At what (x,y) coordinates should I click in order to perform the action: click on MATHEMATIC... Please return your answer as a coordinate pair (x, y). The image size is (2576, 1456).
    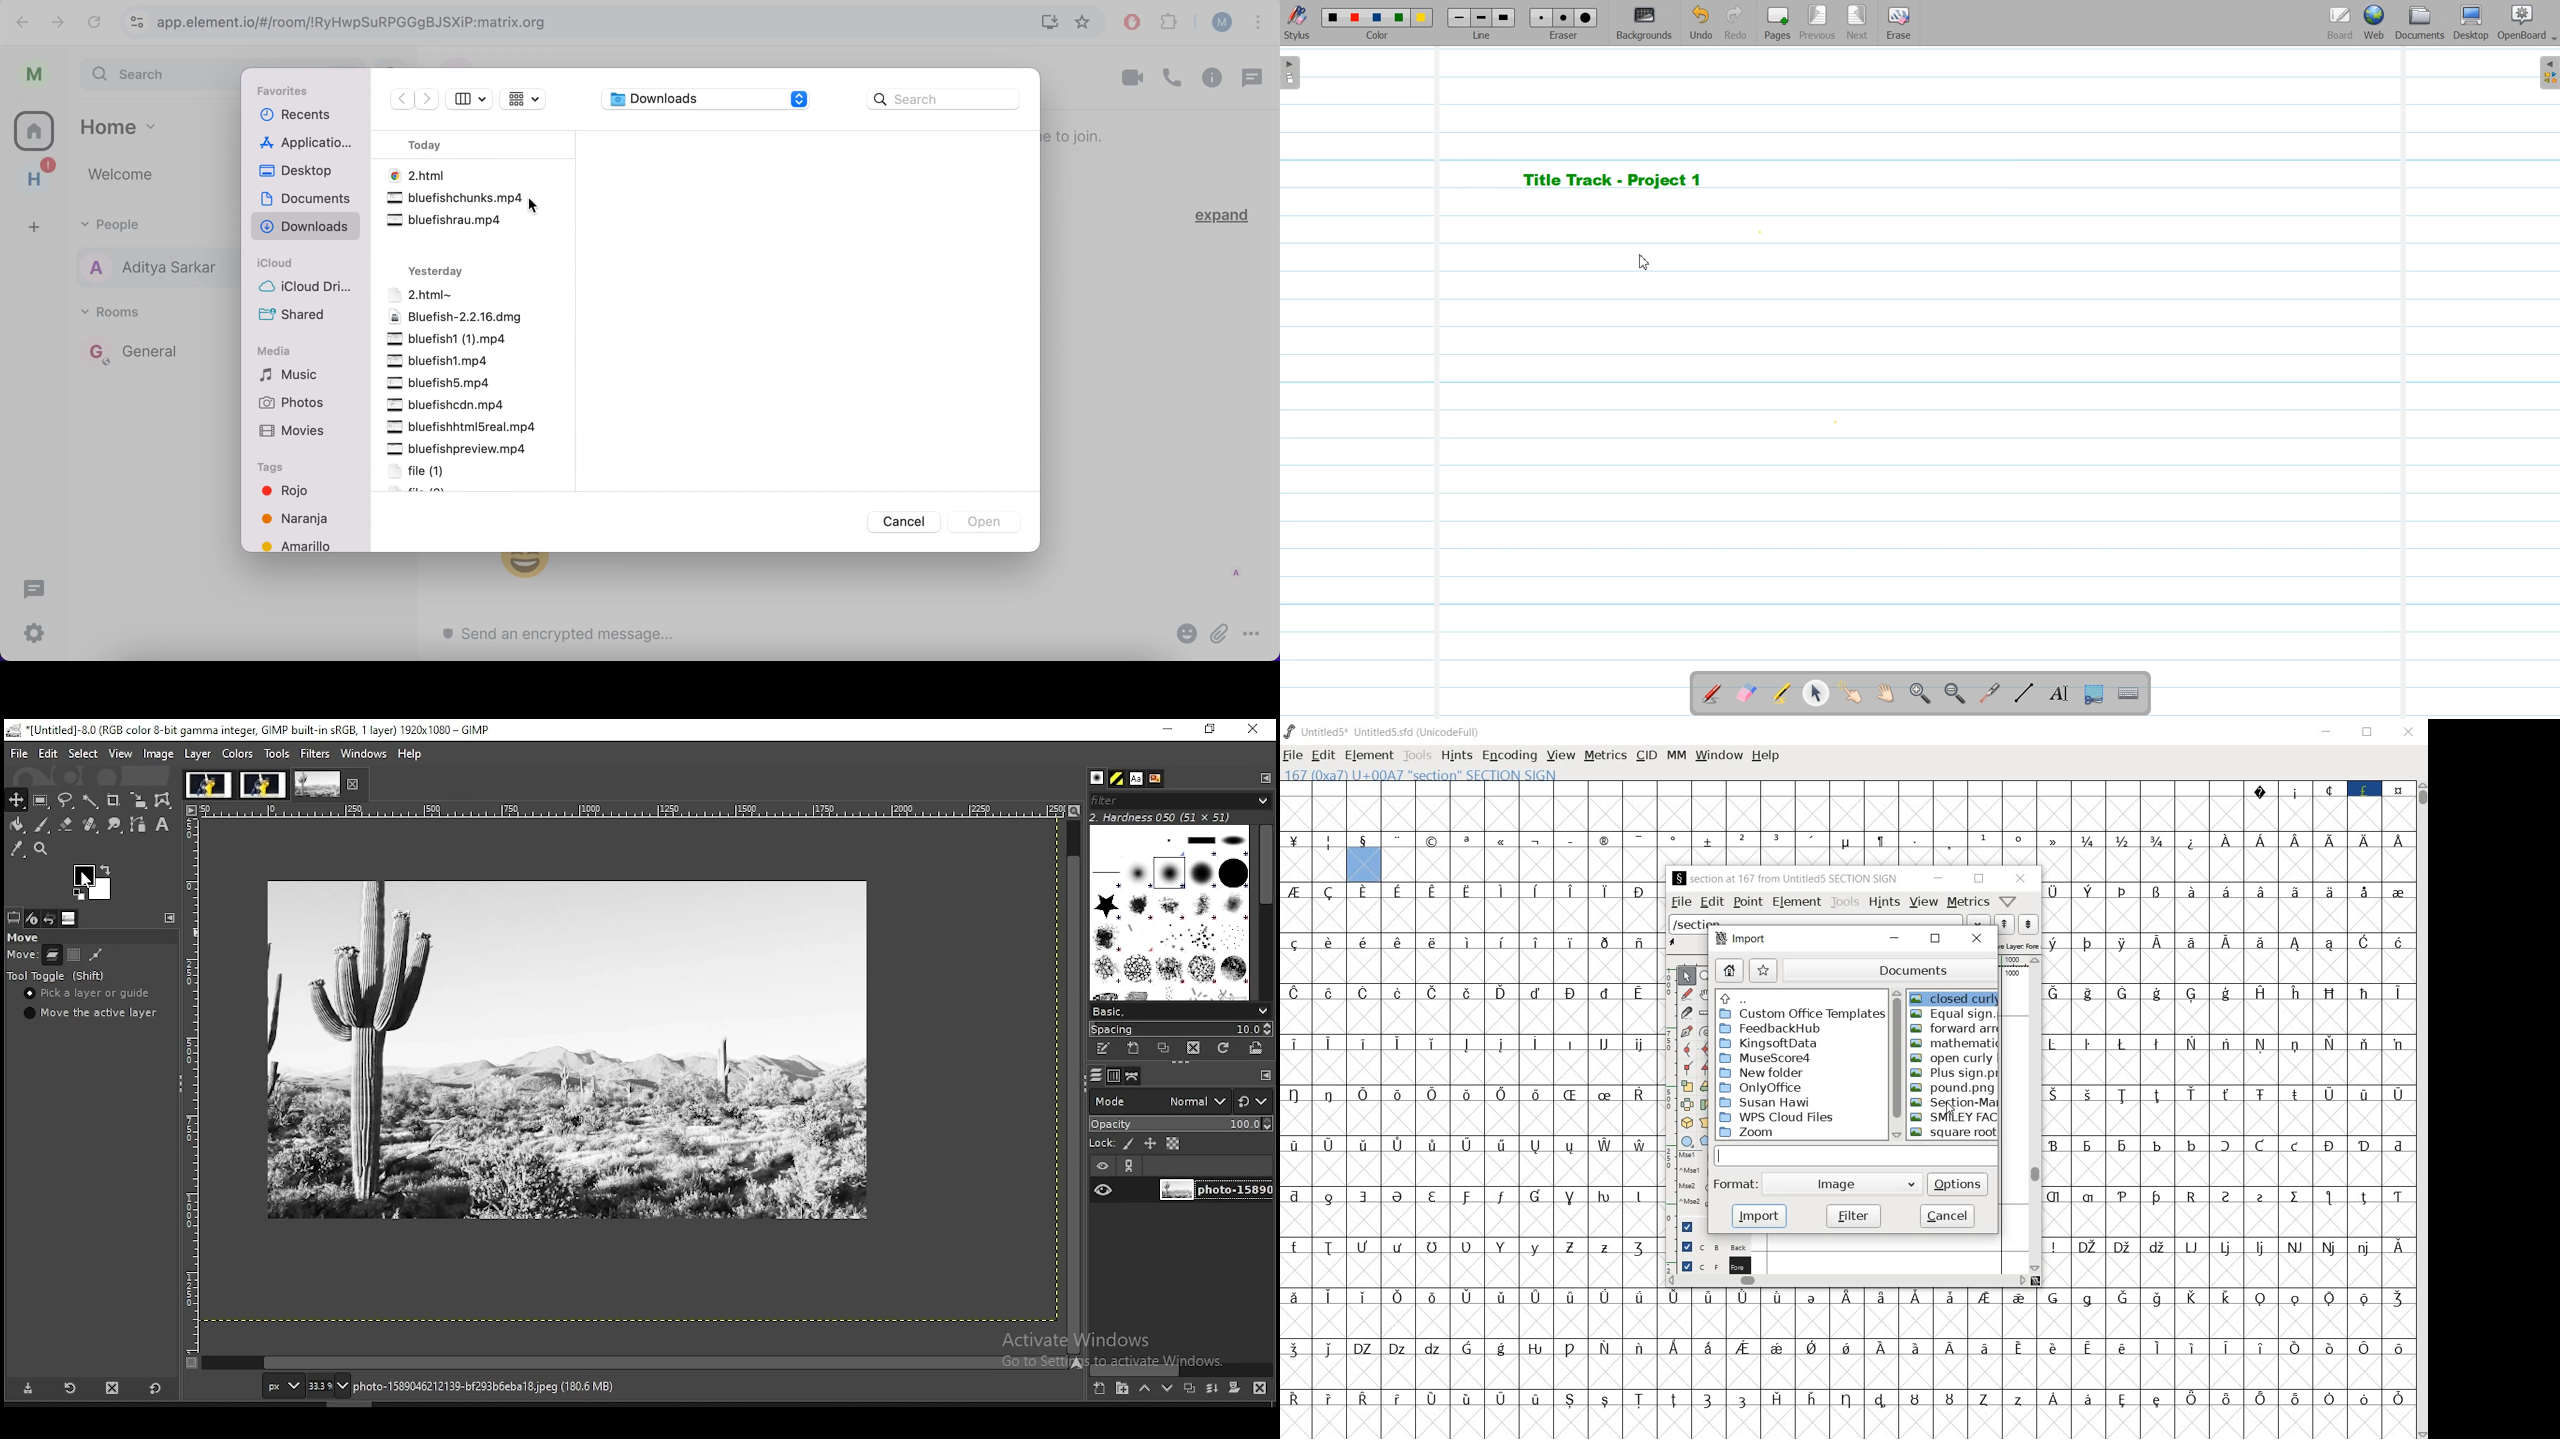
    Looking at the image, I should click on (1956, 1044).